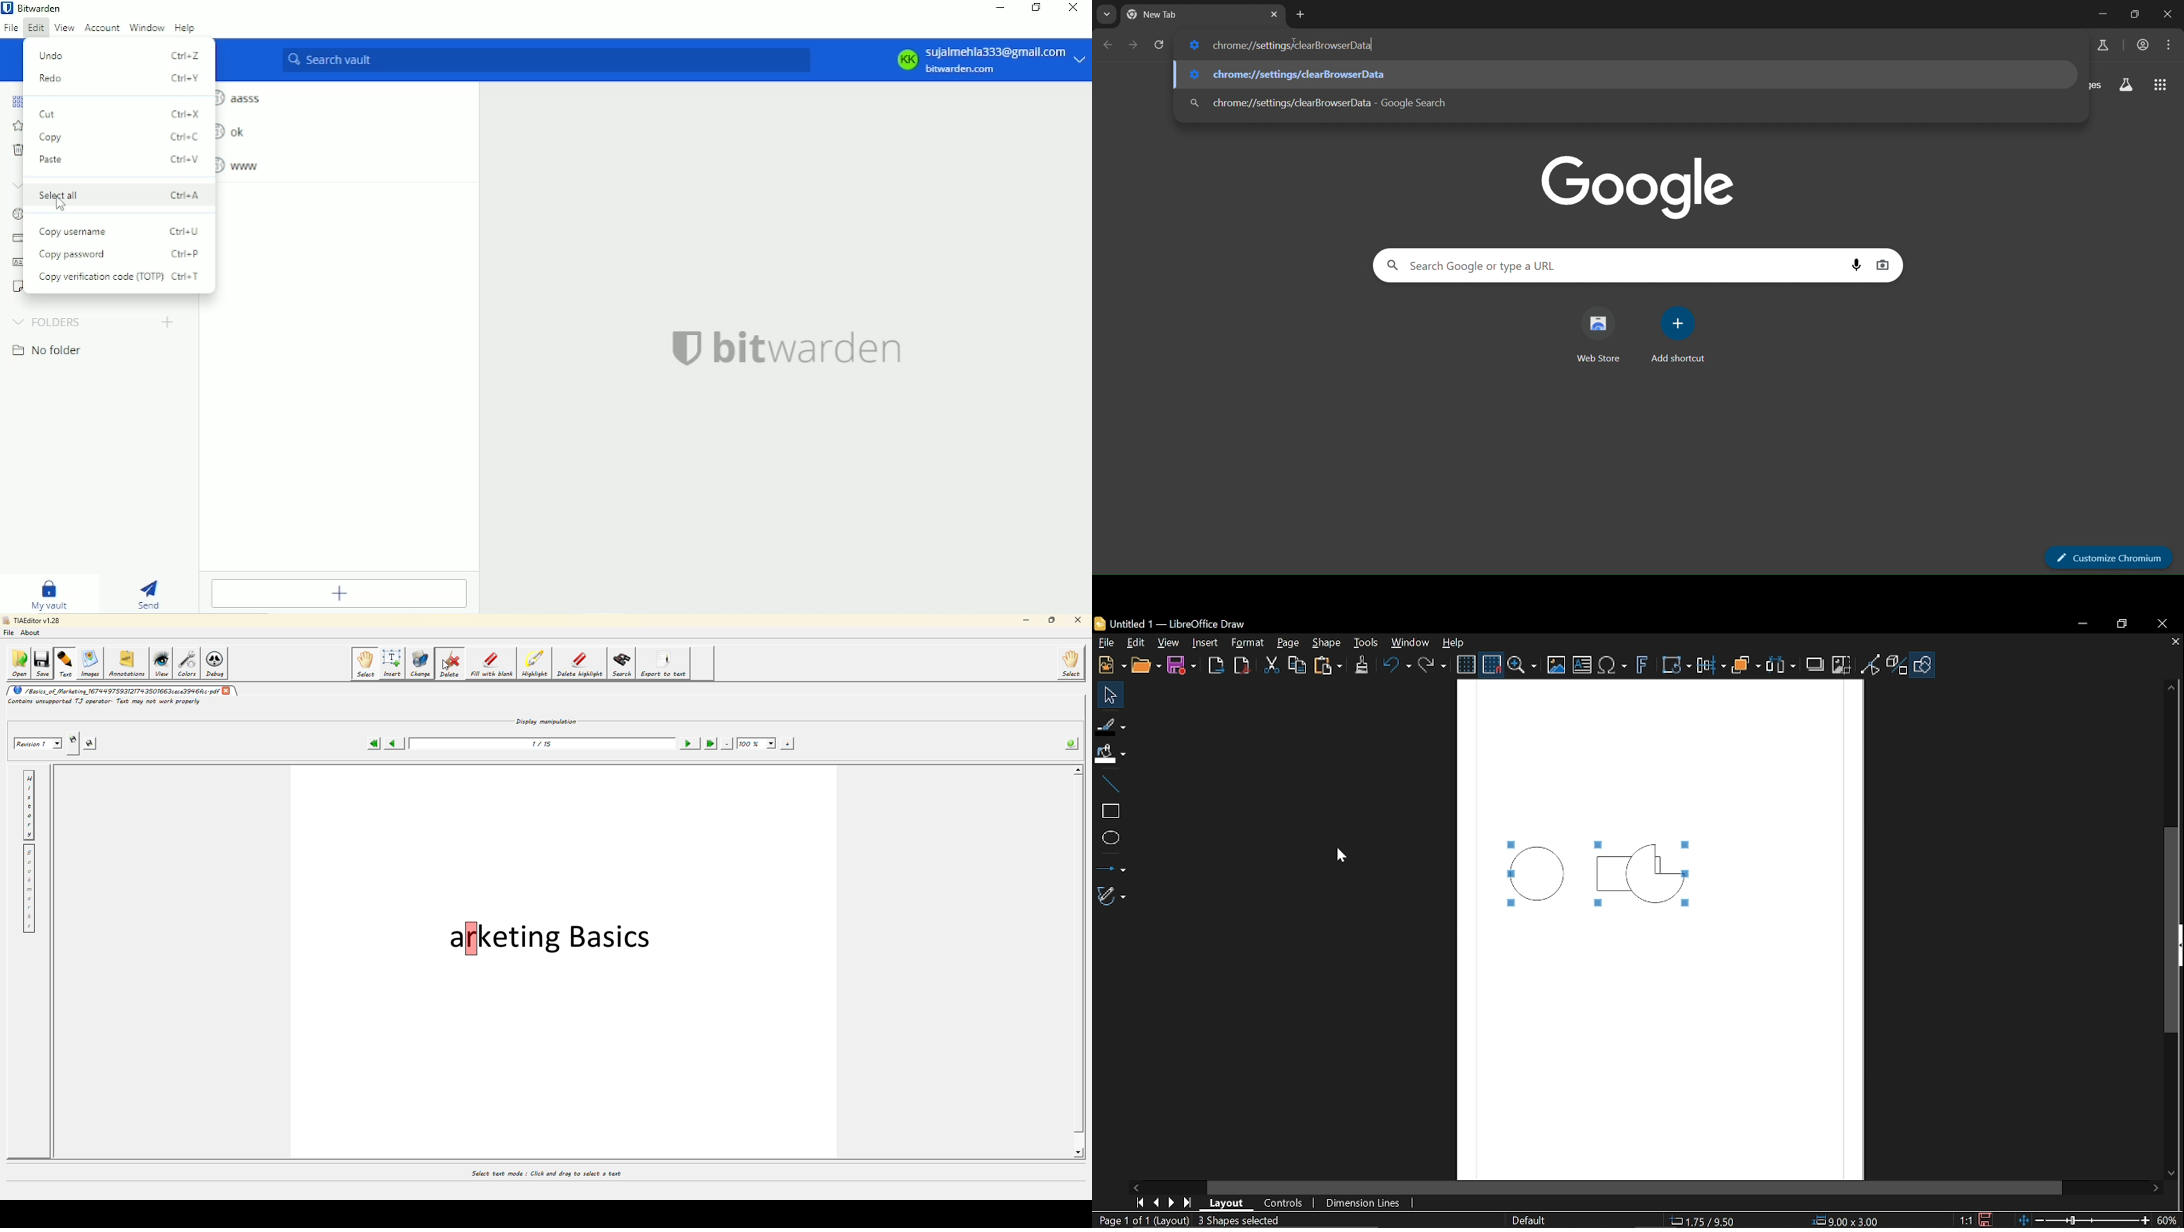 This screenshot has width=2184, height=1232. Describe the element at coordinates (186, 27) in the screenshot. I see `Help` at that location.